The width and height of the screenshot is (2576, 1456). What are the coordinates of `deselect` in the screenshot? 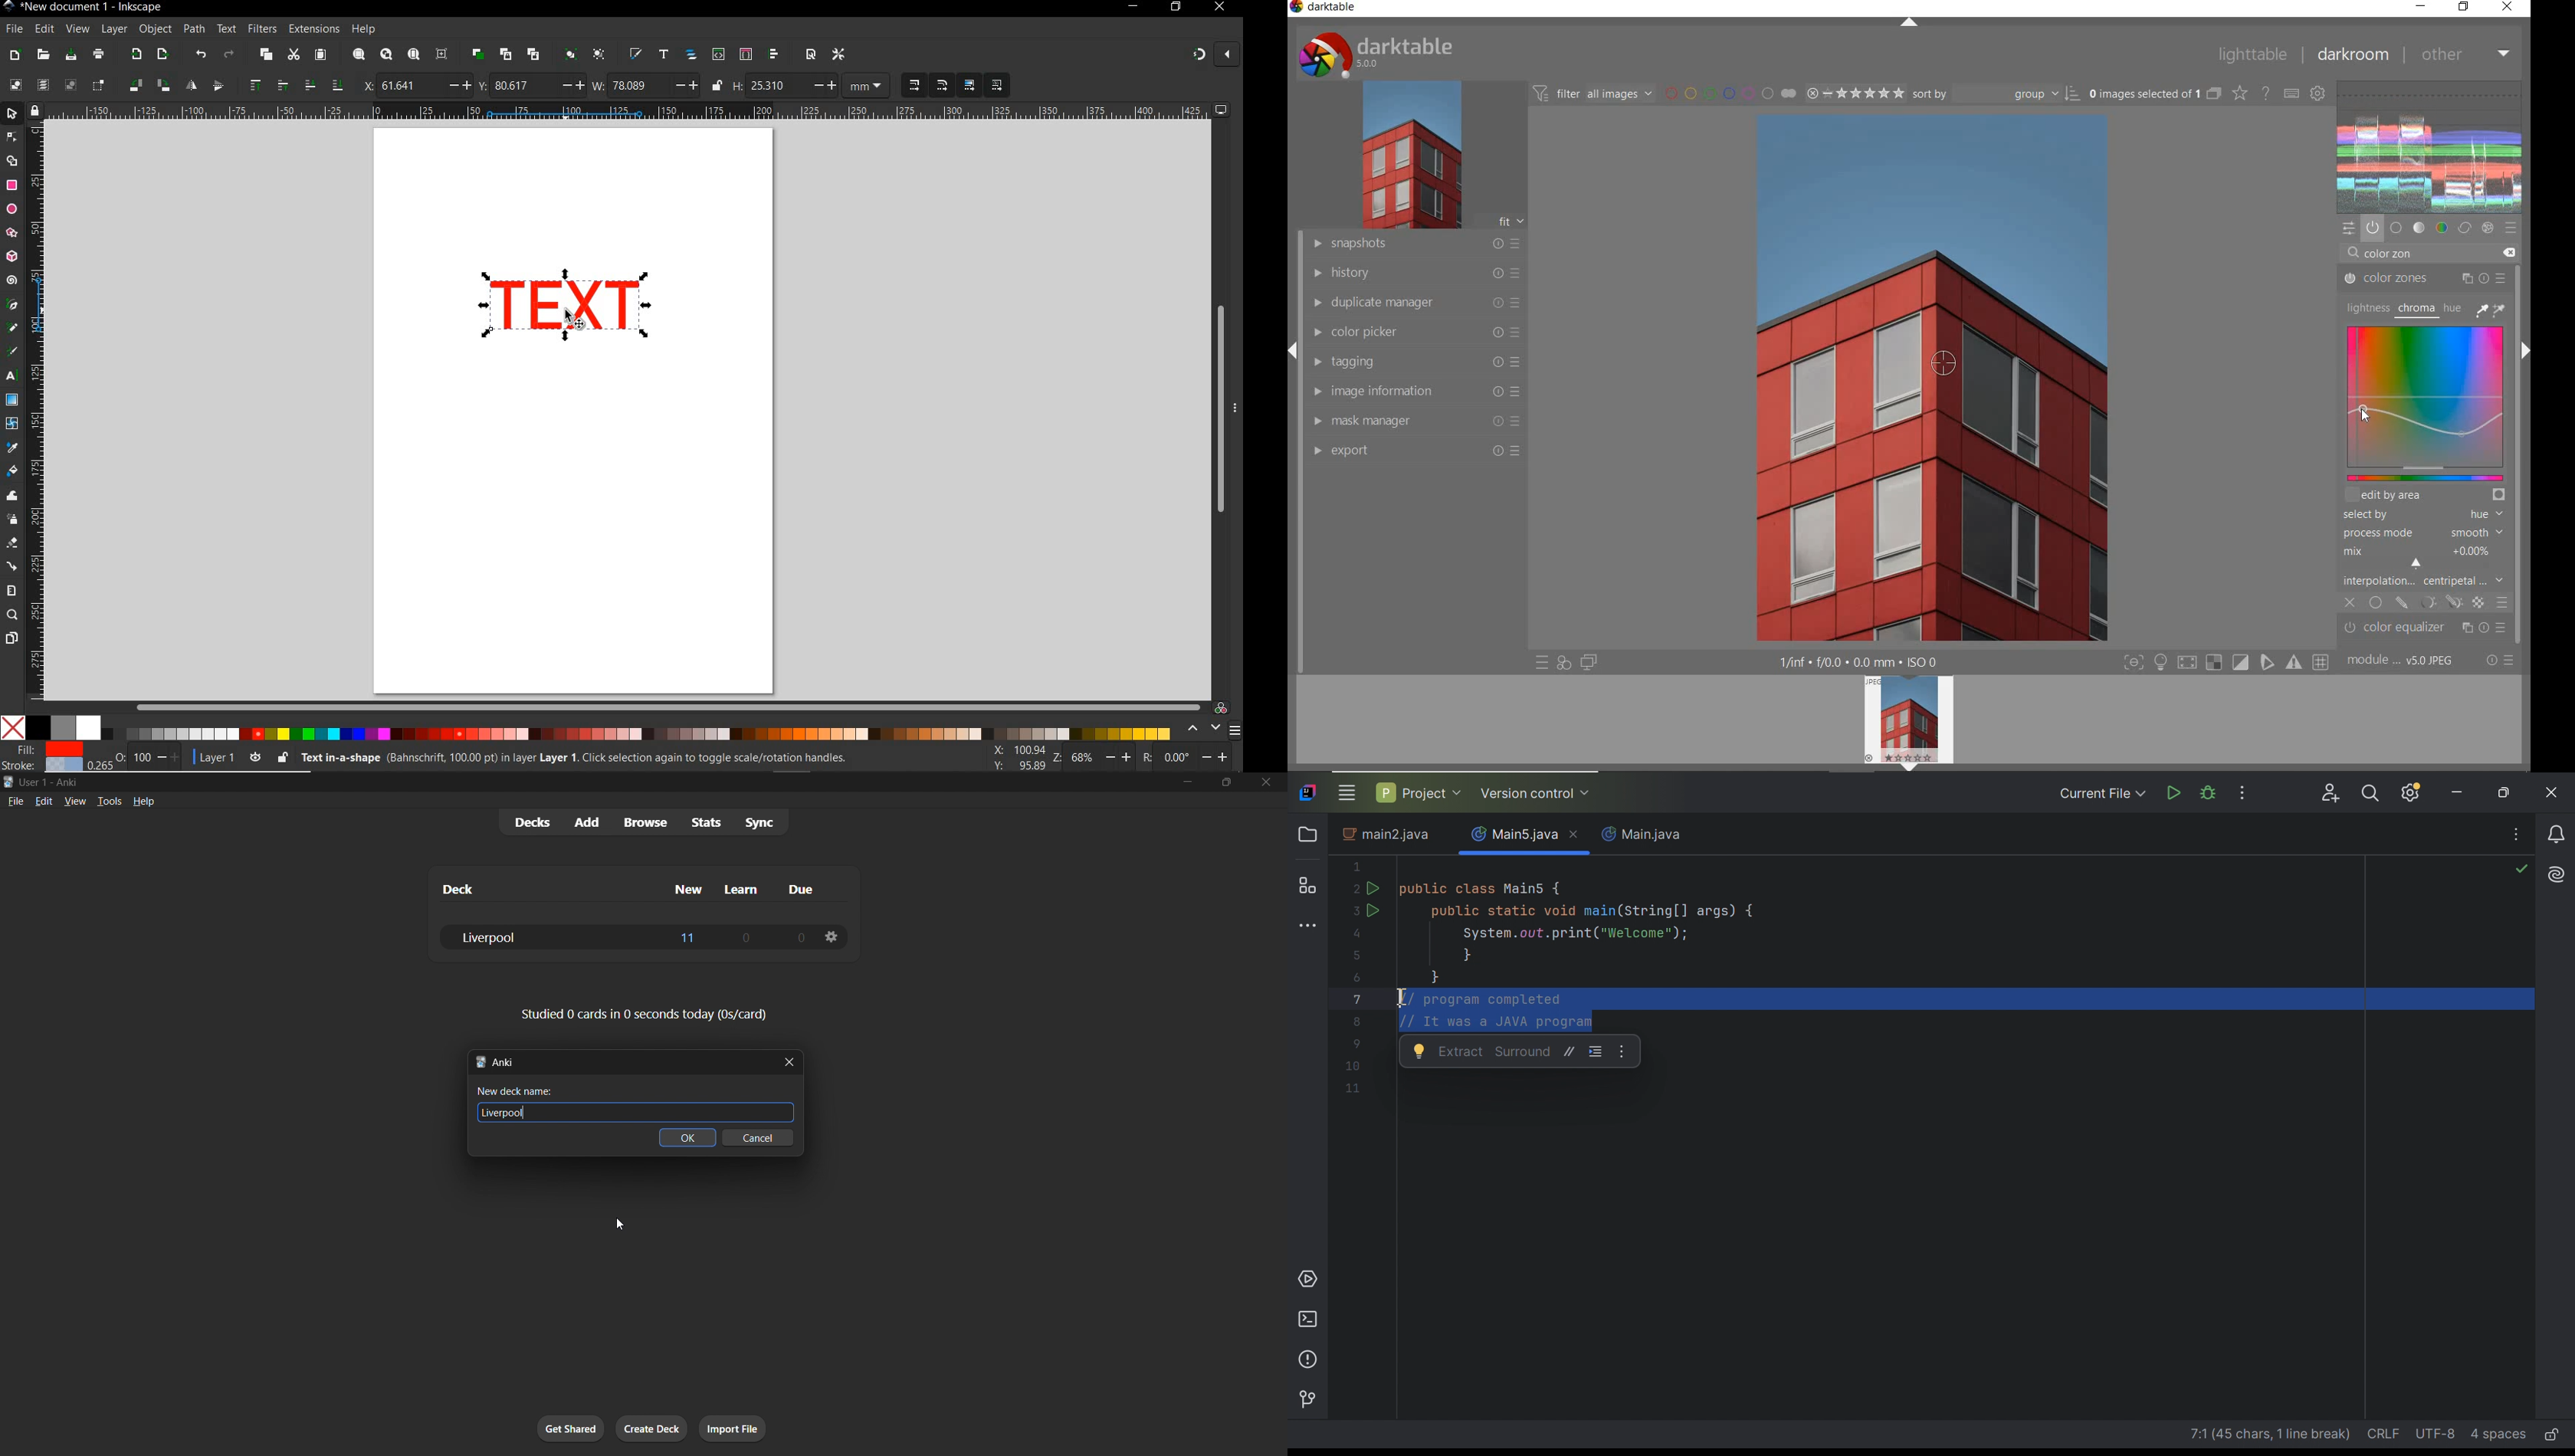 It's located at (69, 86).